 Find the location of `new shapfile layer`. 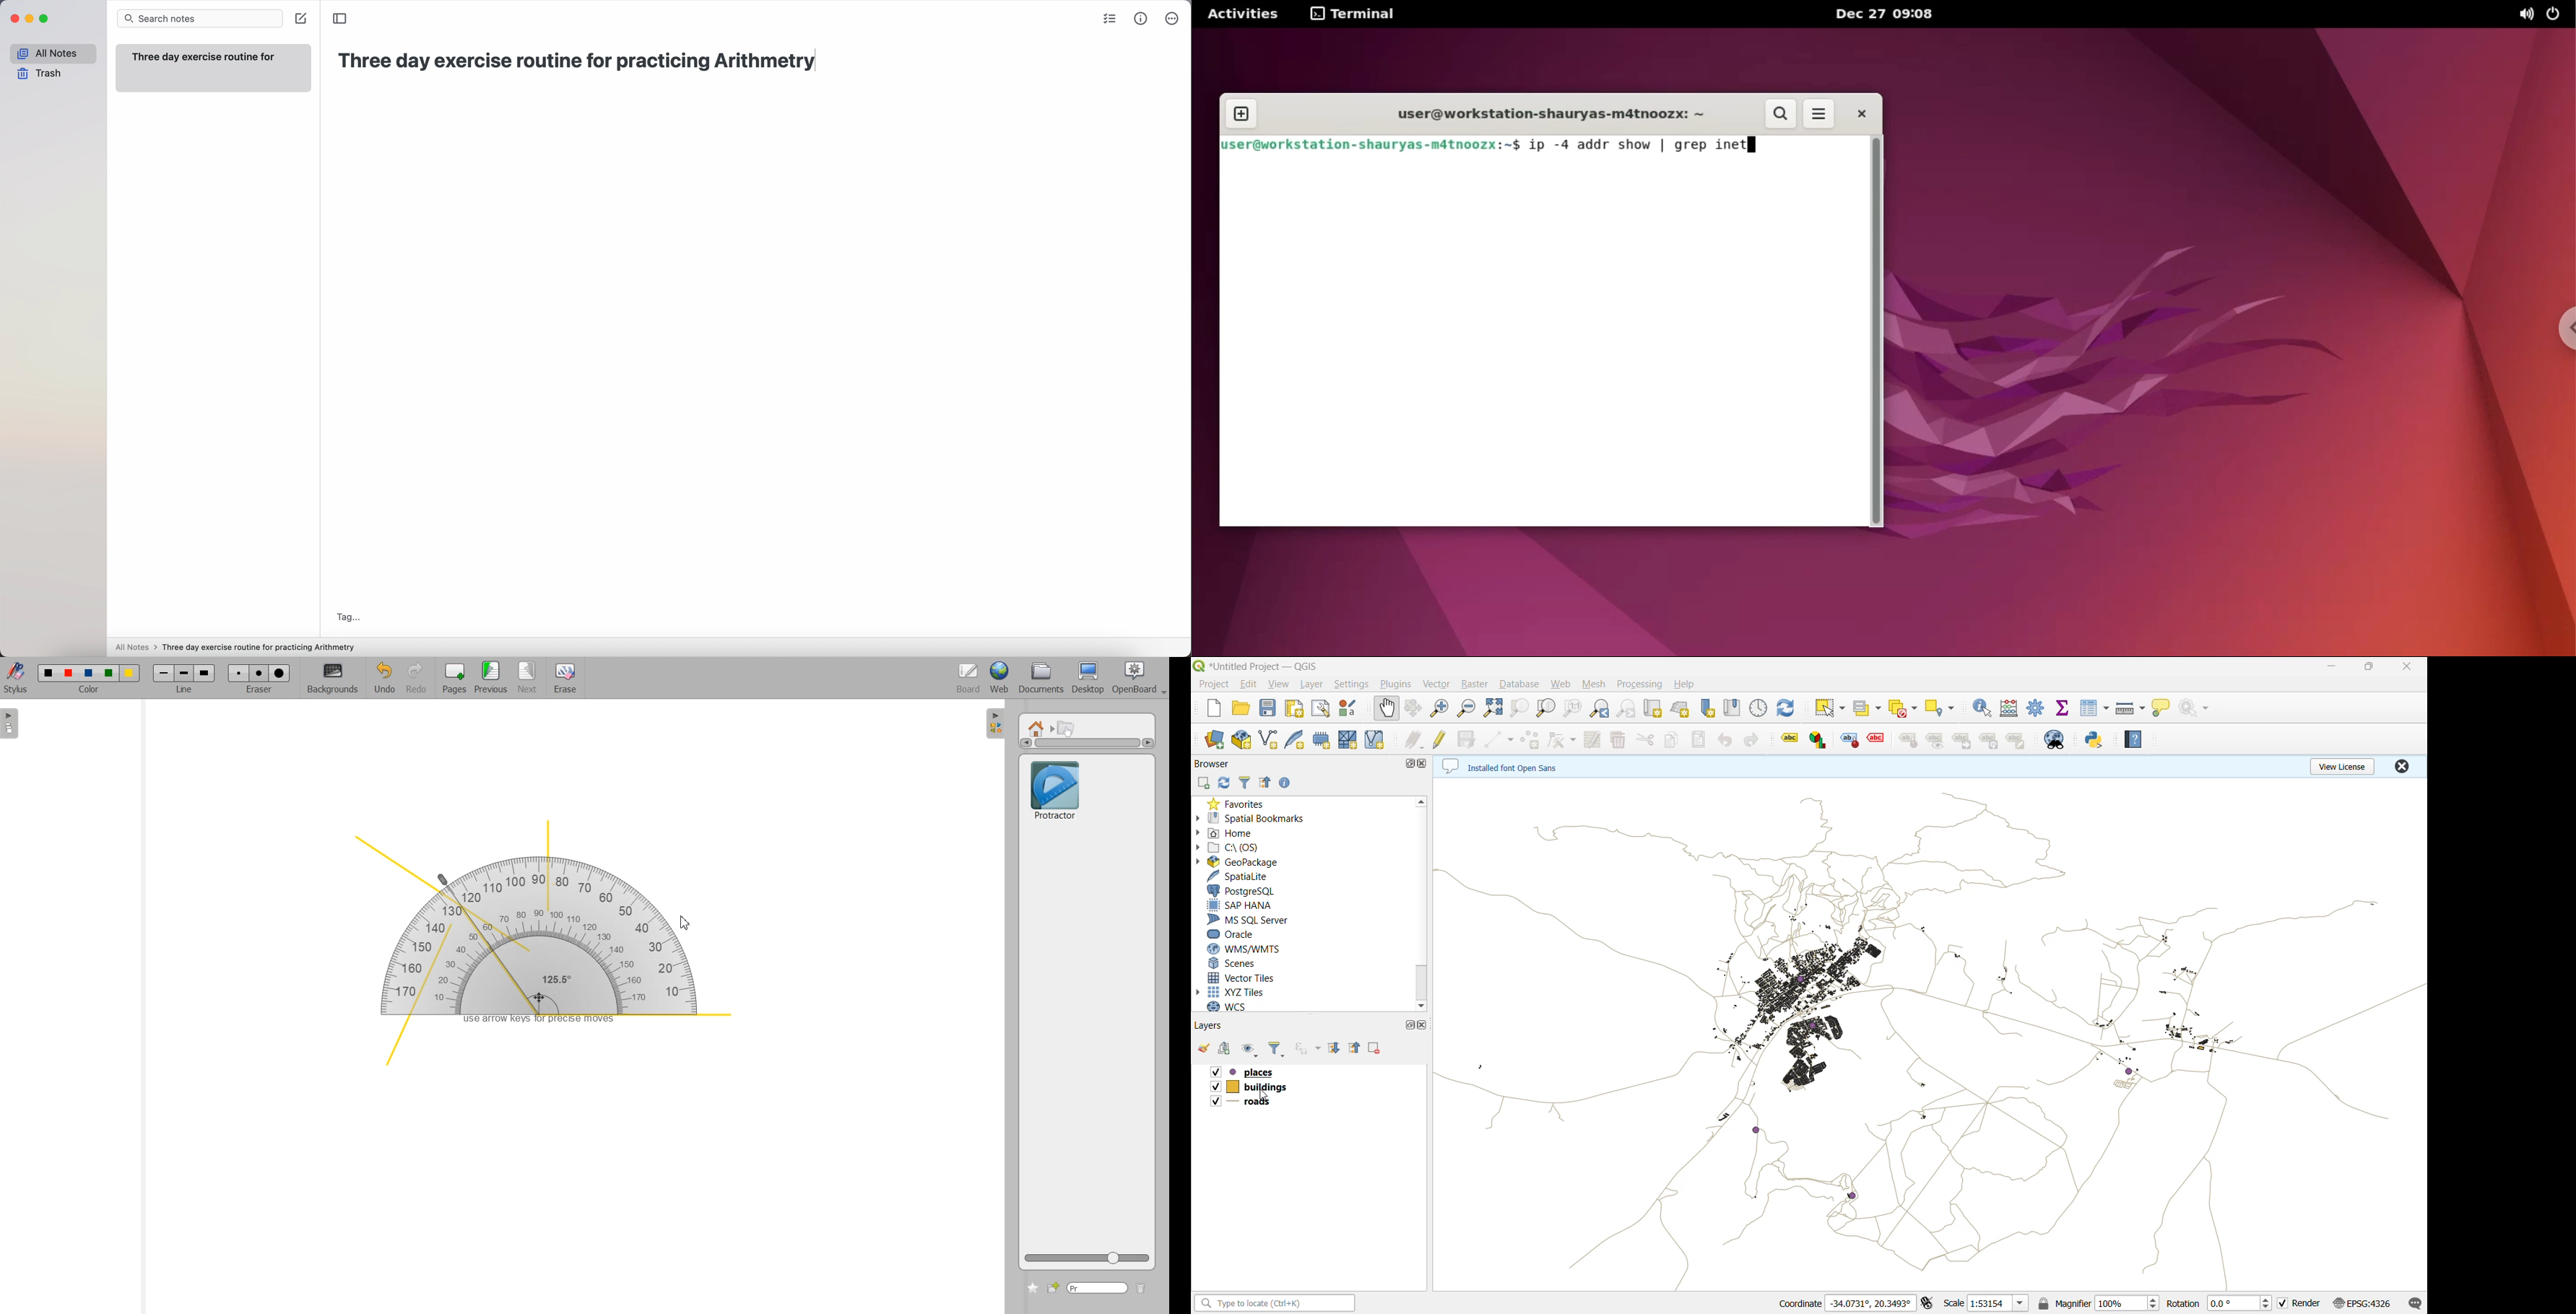

new shapfile layer is located at coordinates (1268, 741).